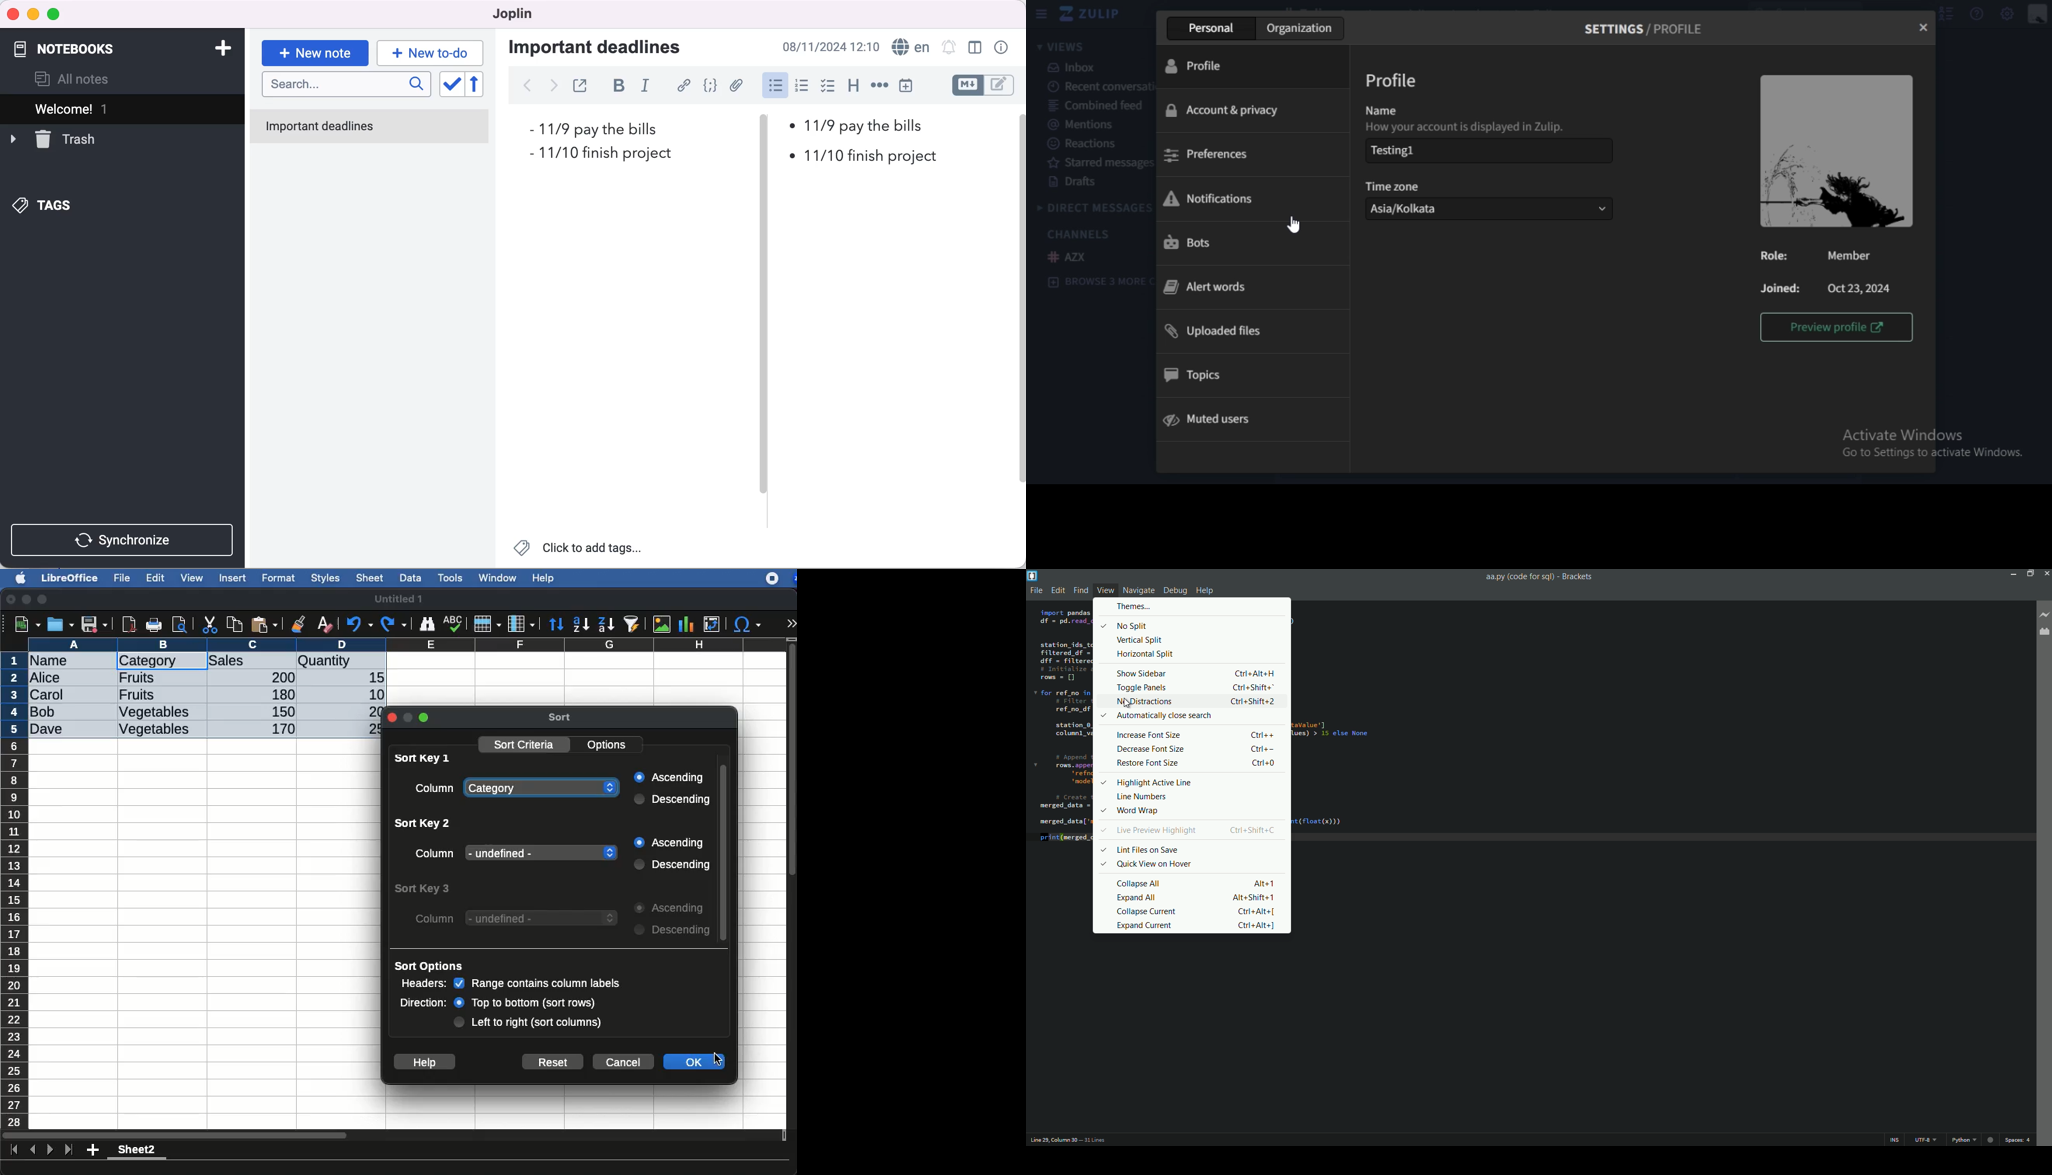 The image size is (2072, 1176). What do you see at coordinates (252, 661) in the screenshot?
I see `sales` at bounding box center [252, 661].